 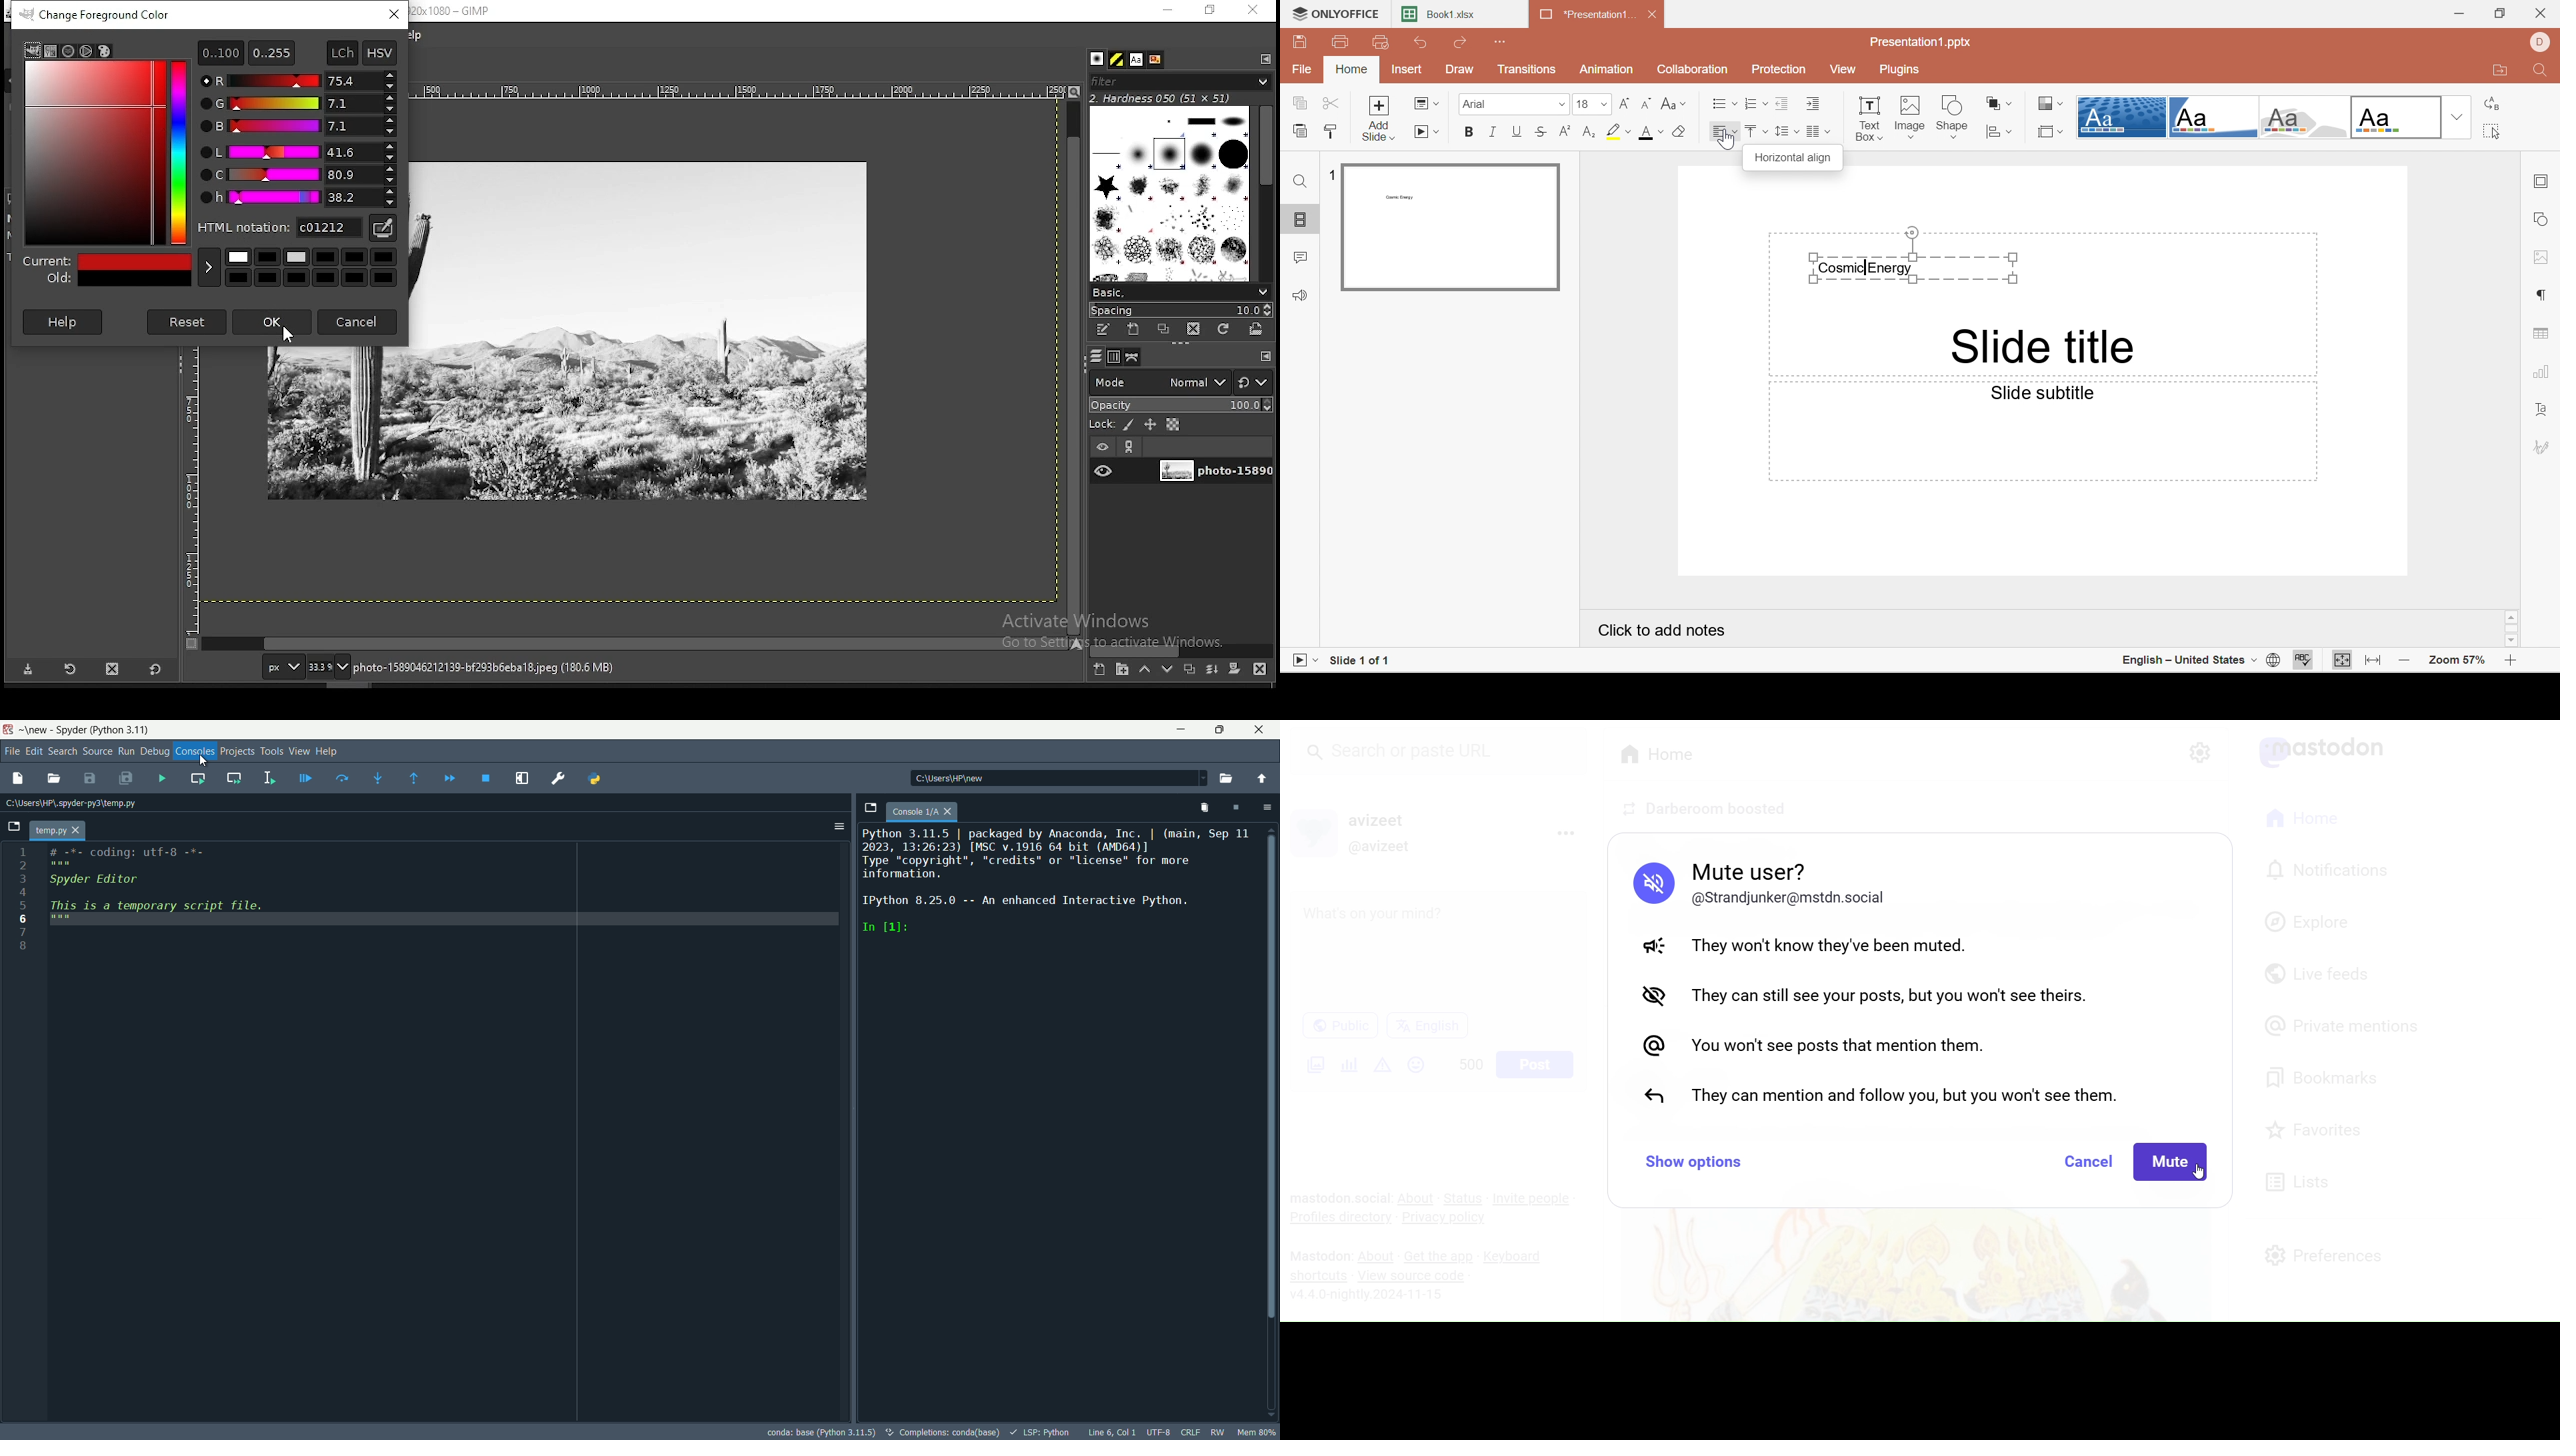 I want to click on lsp:python, so click(x=1041, y=1431).